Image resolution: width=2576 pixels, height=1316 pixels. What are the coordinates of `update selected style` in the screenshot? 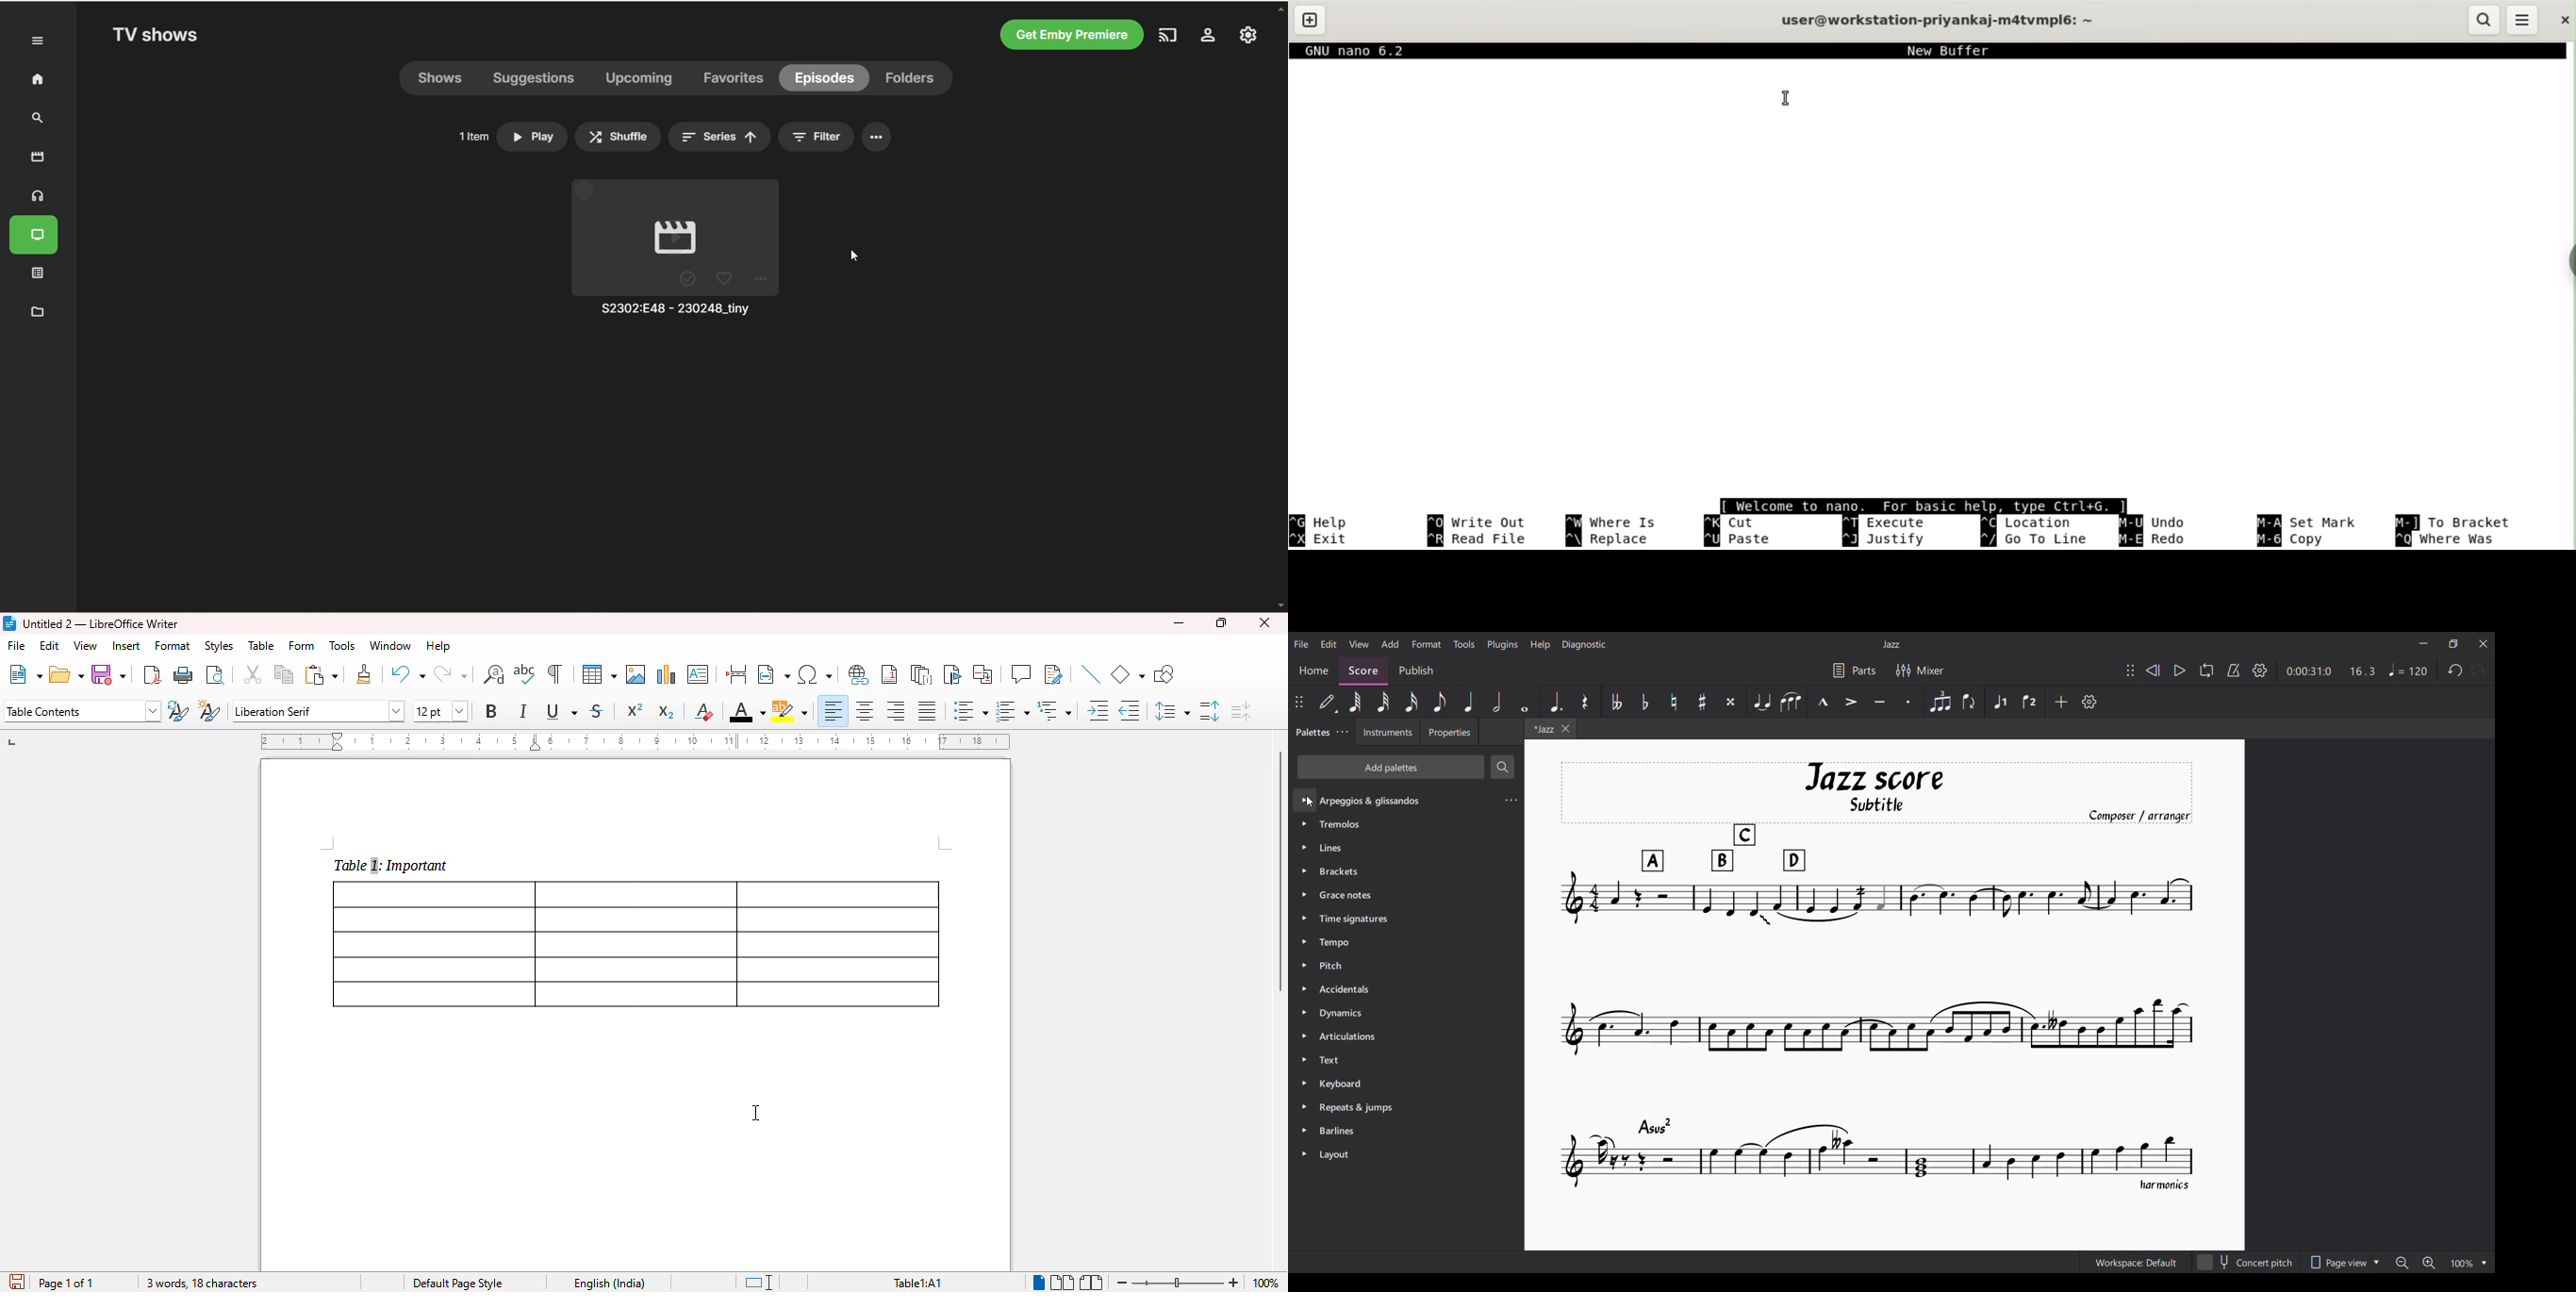 It's located at (177, 710).